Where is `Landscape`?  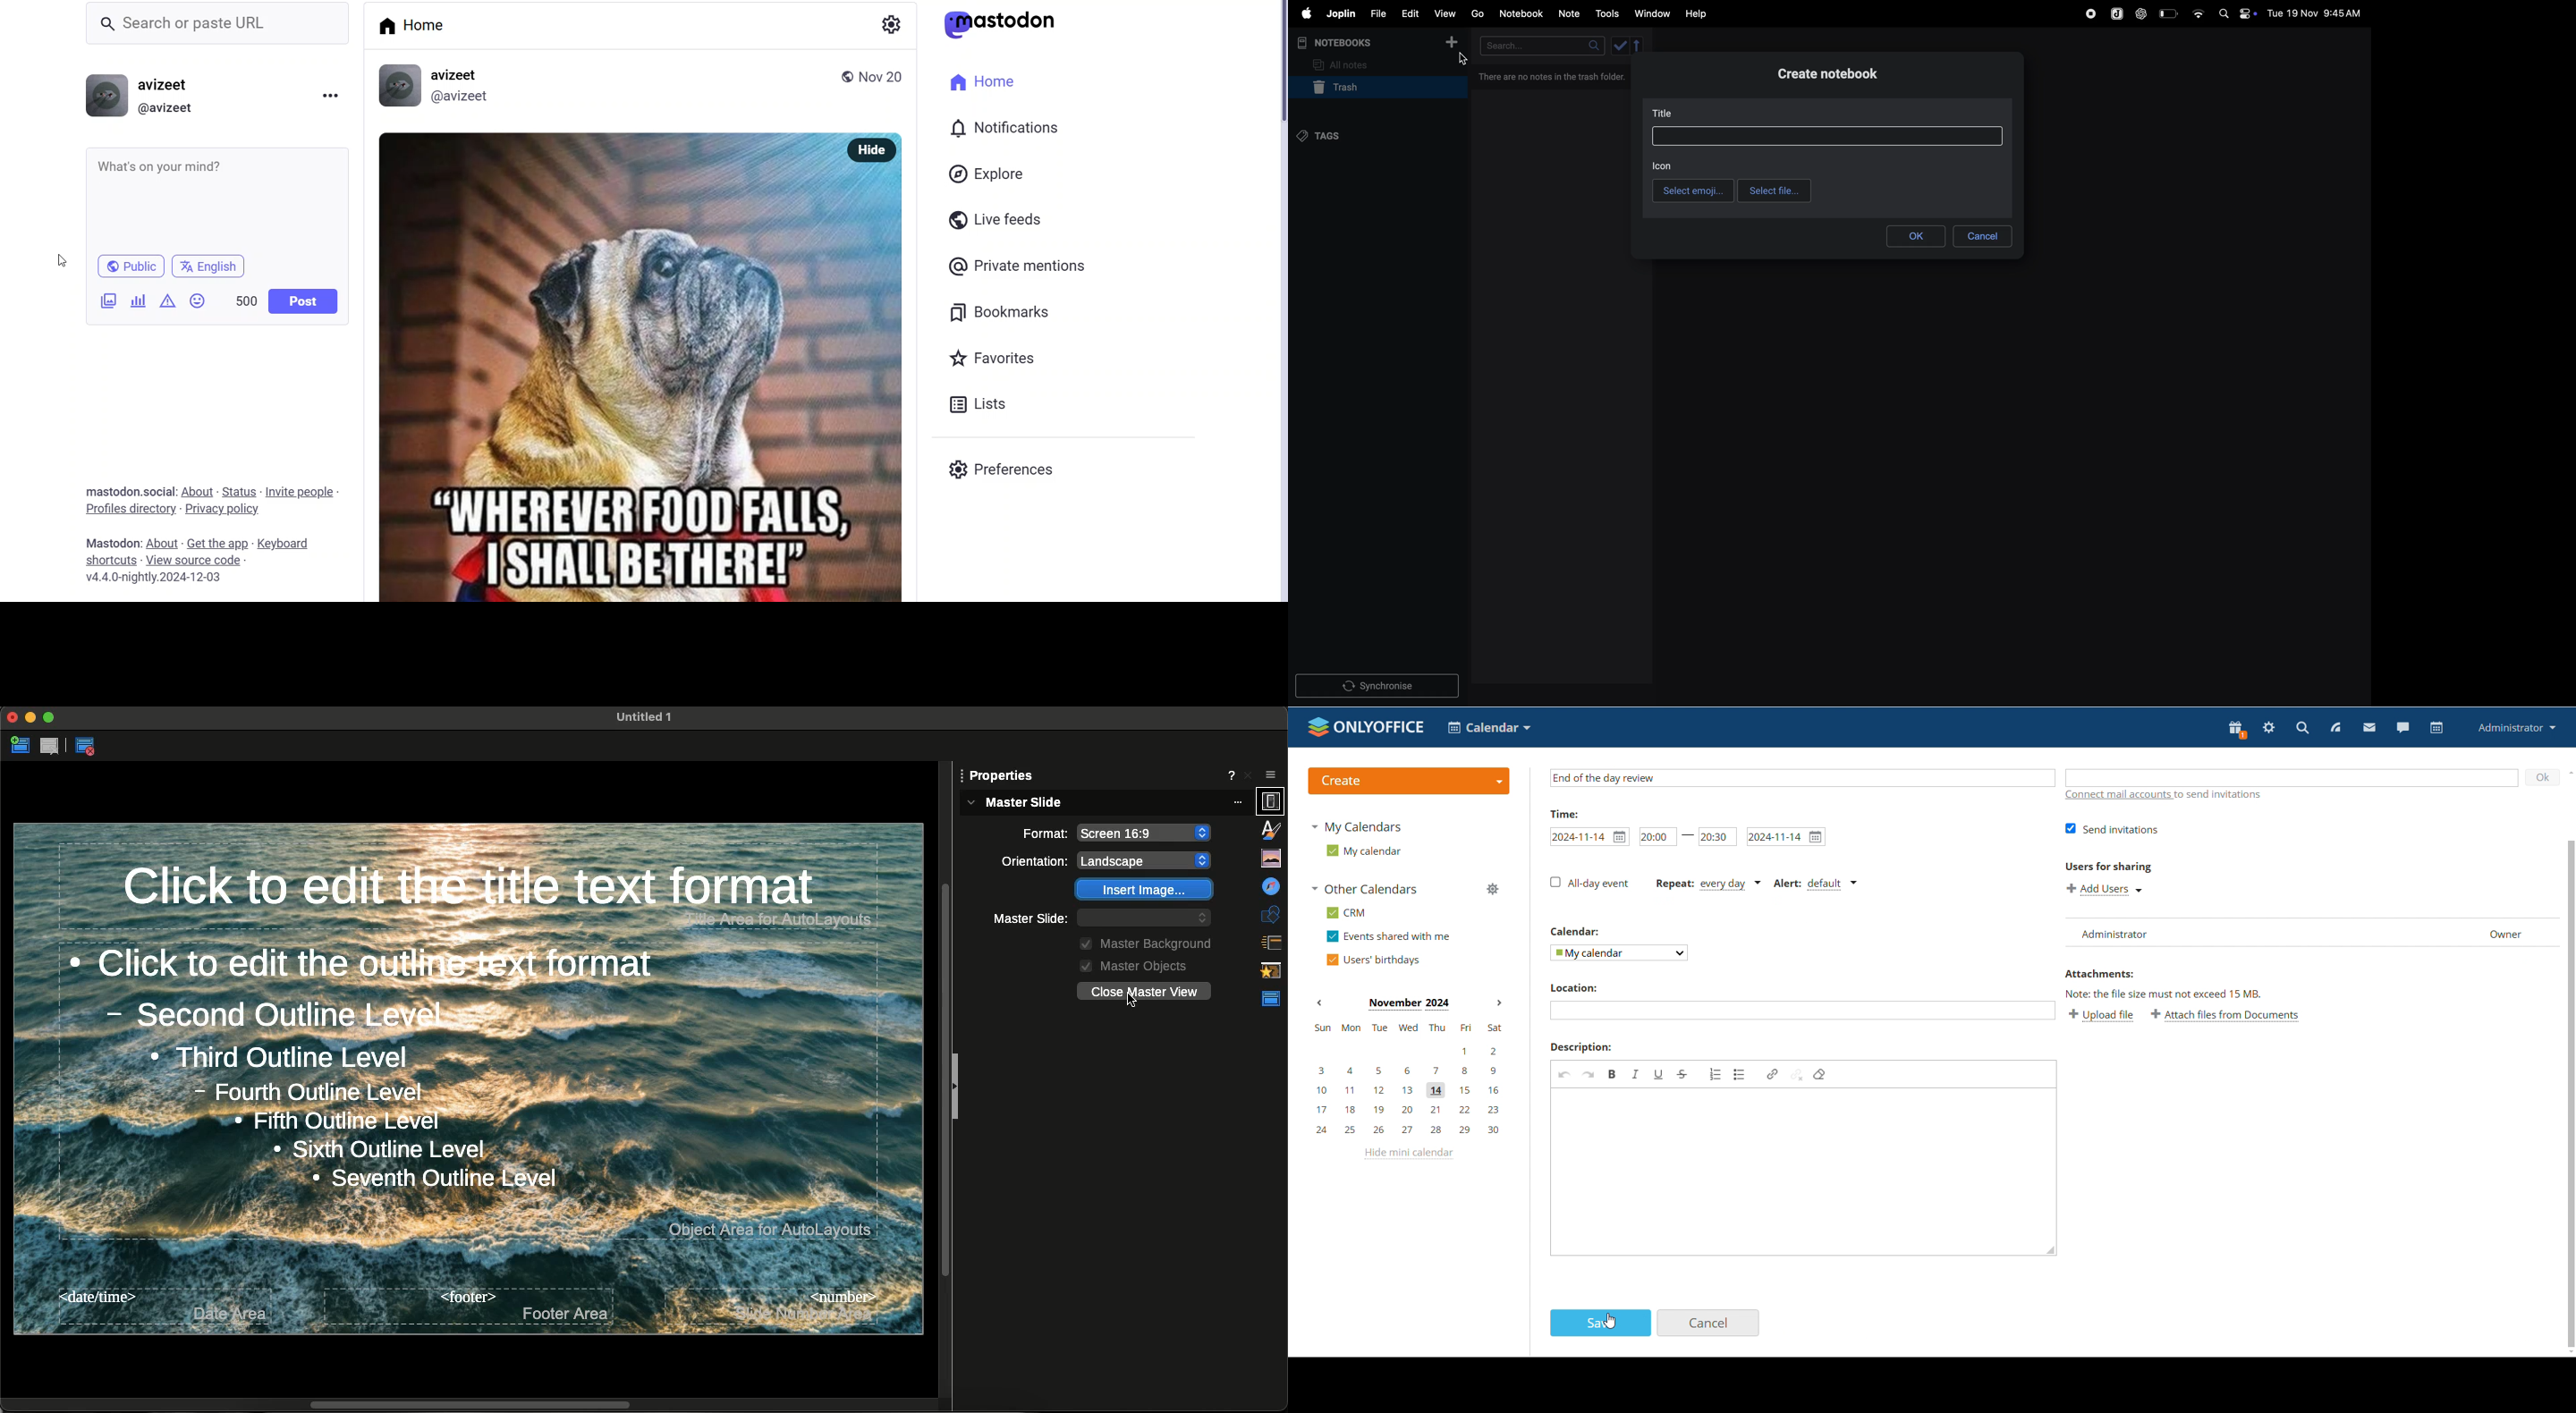 Landscape is located at coordinates (1147, 829).